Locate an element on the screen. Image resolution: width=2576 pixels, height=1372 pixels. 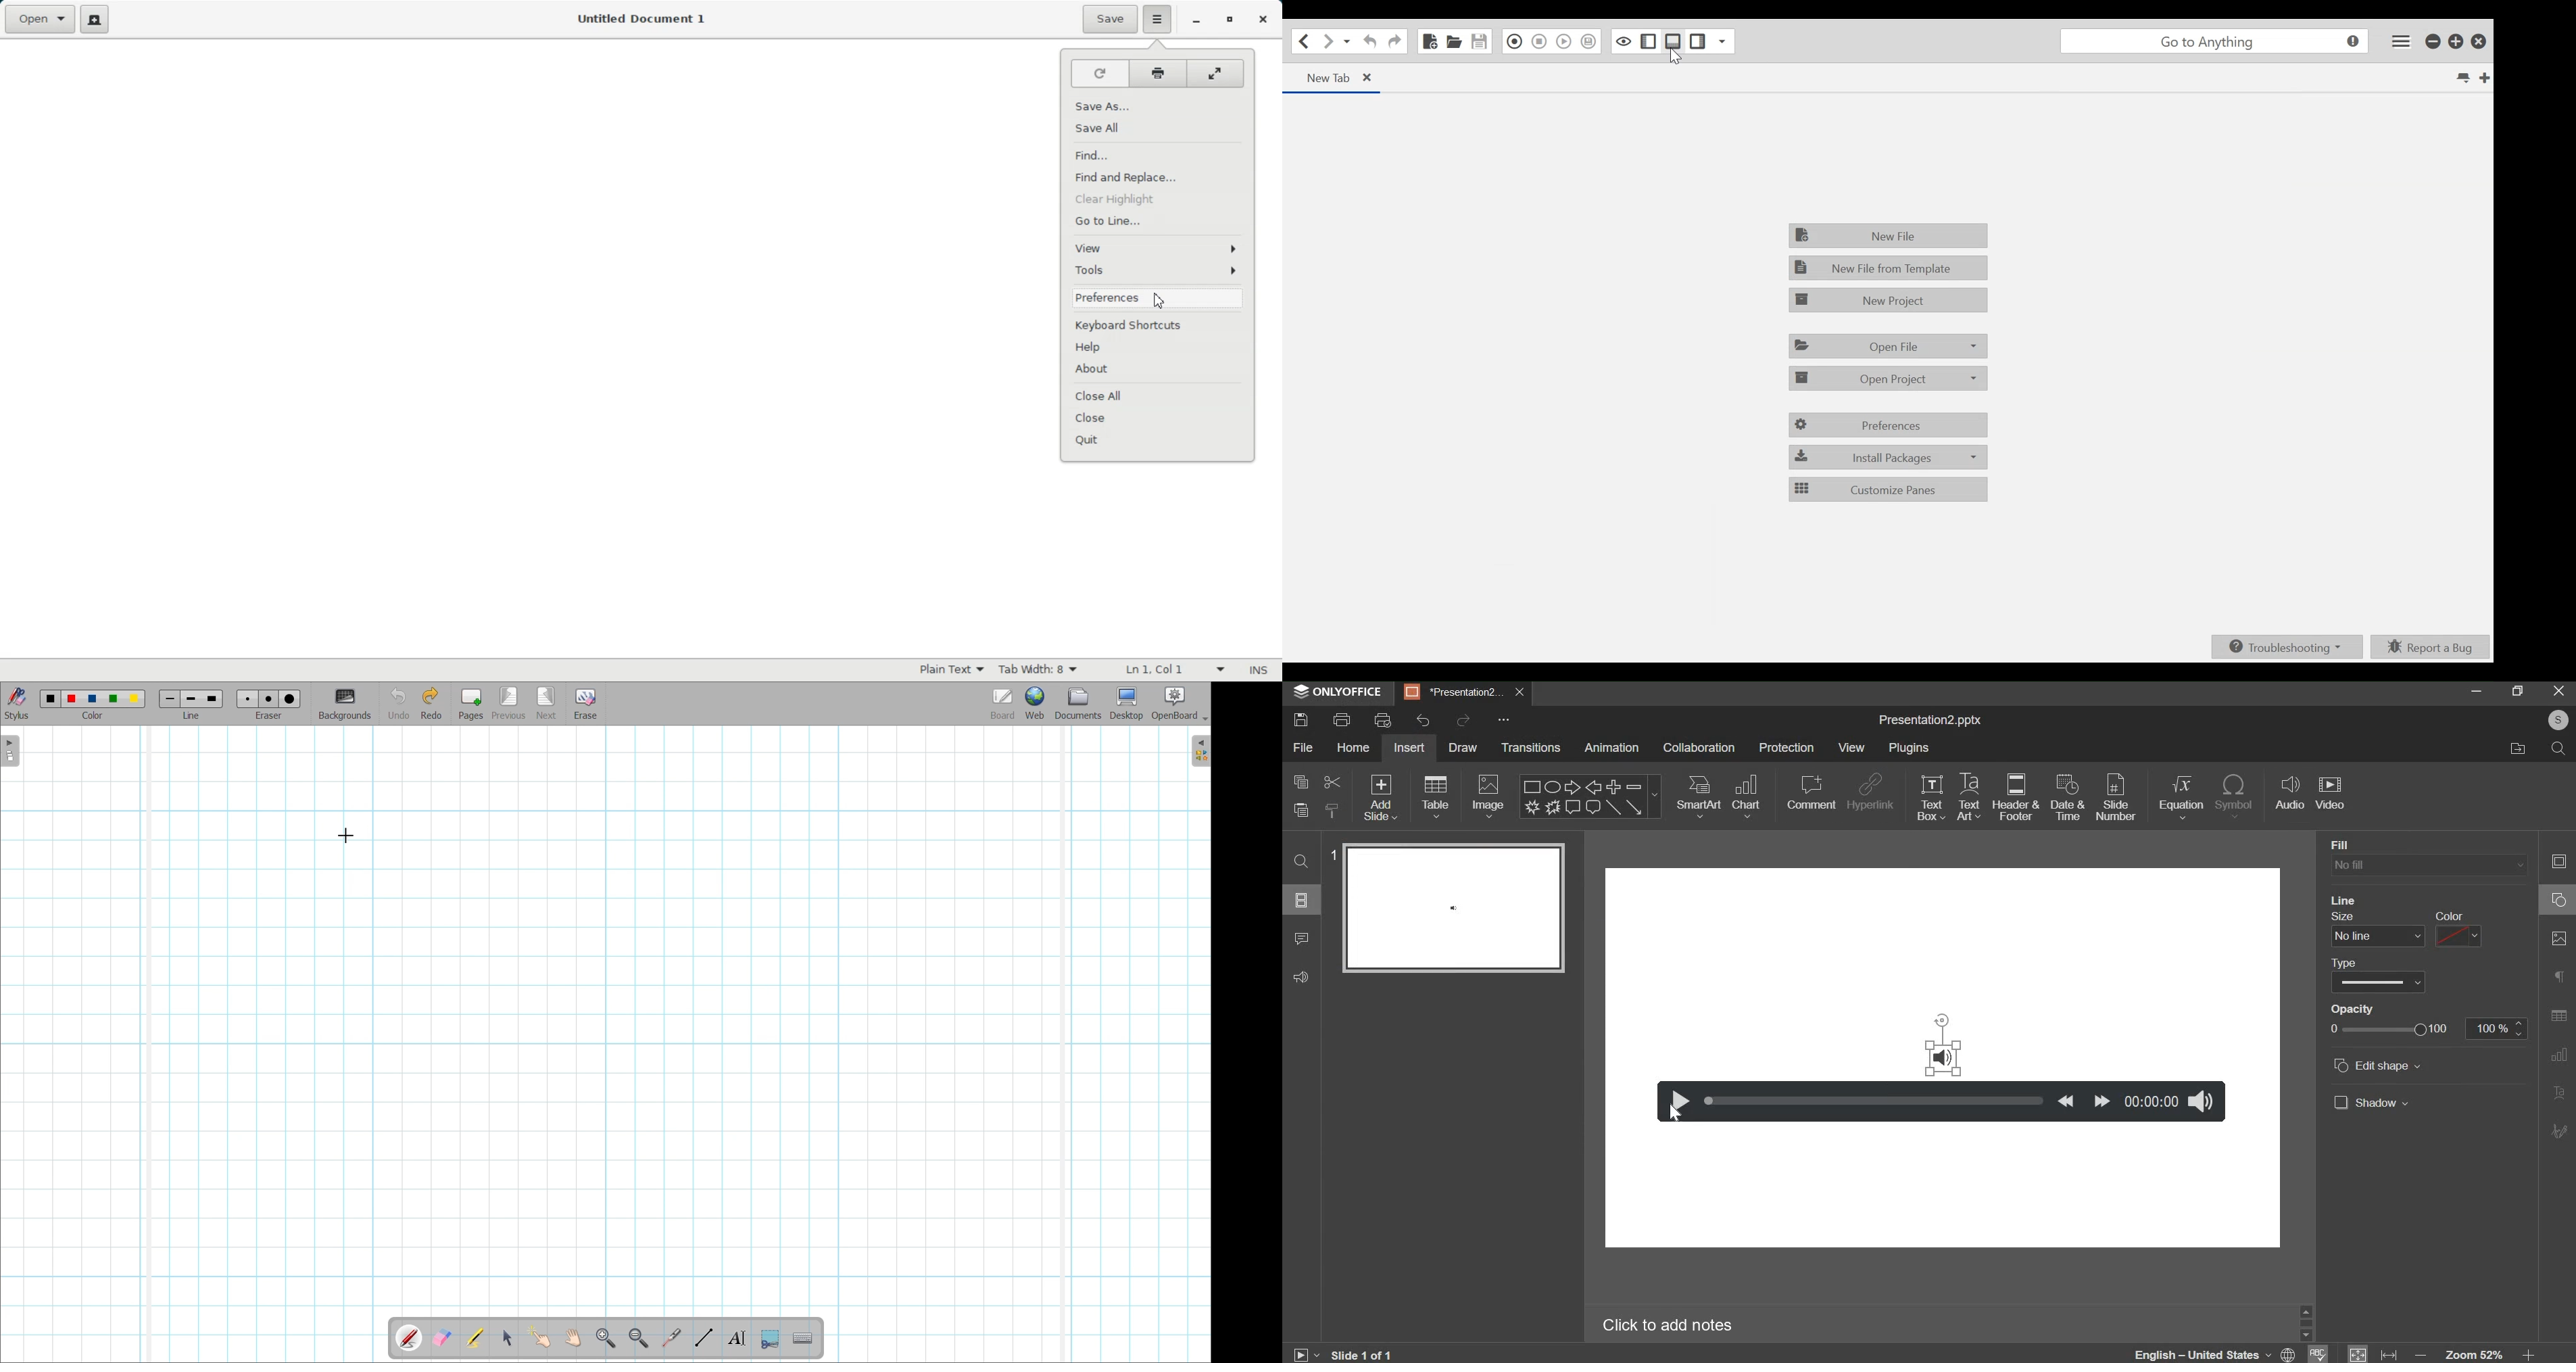
paste is located at coordinates (1300, 812).